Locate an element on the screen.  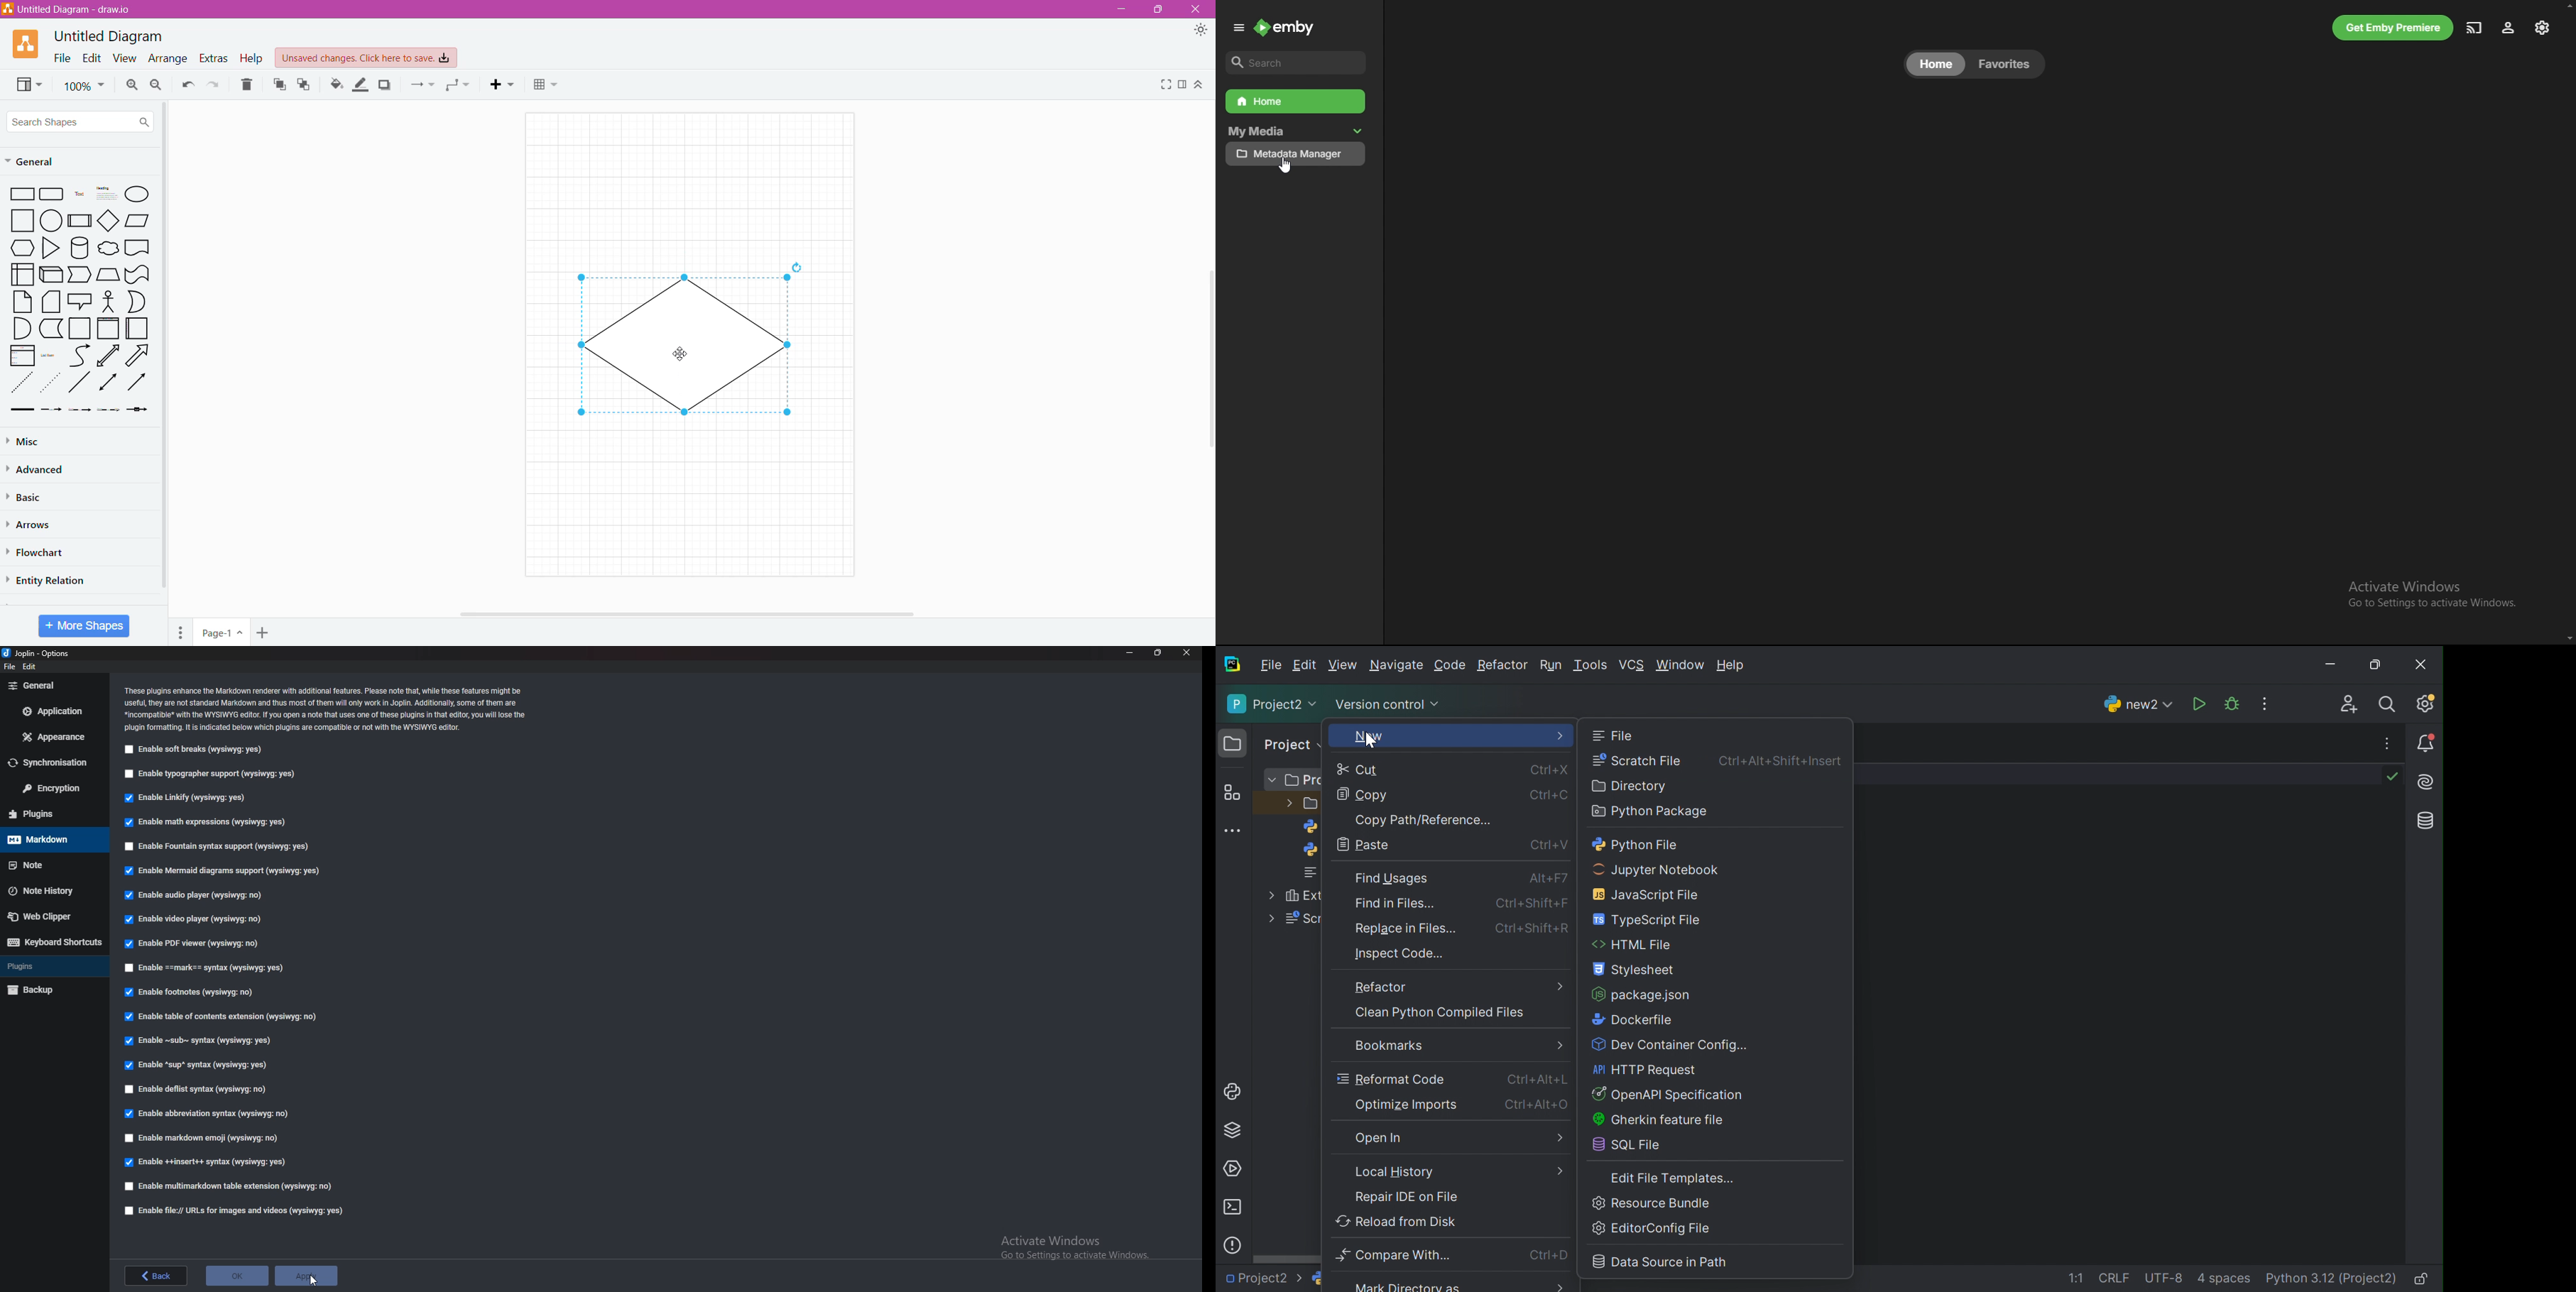
Undo is located at coordinates (187, 85).